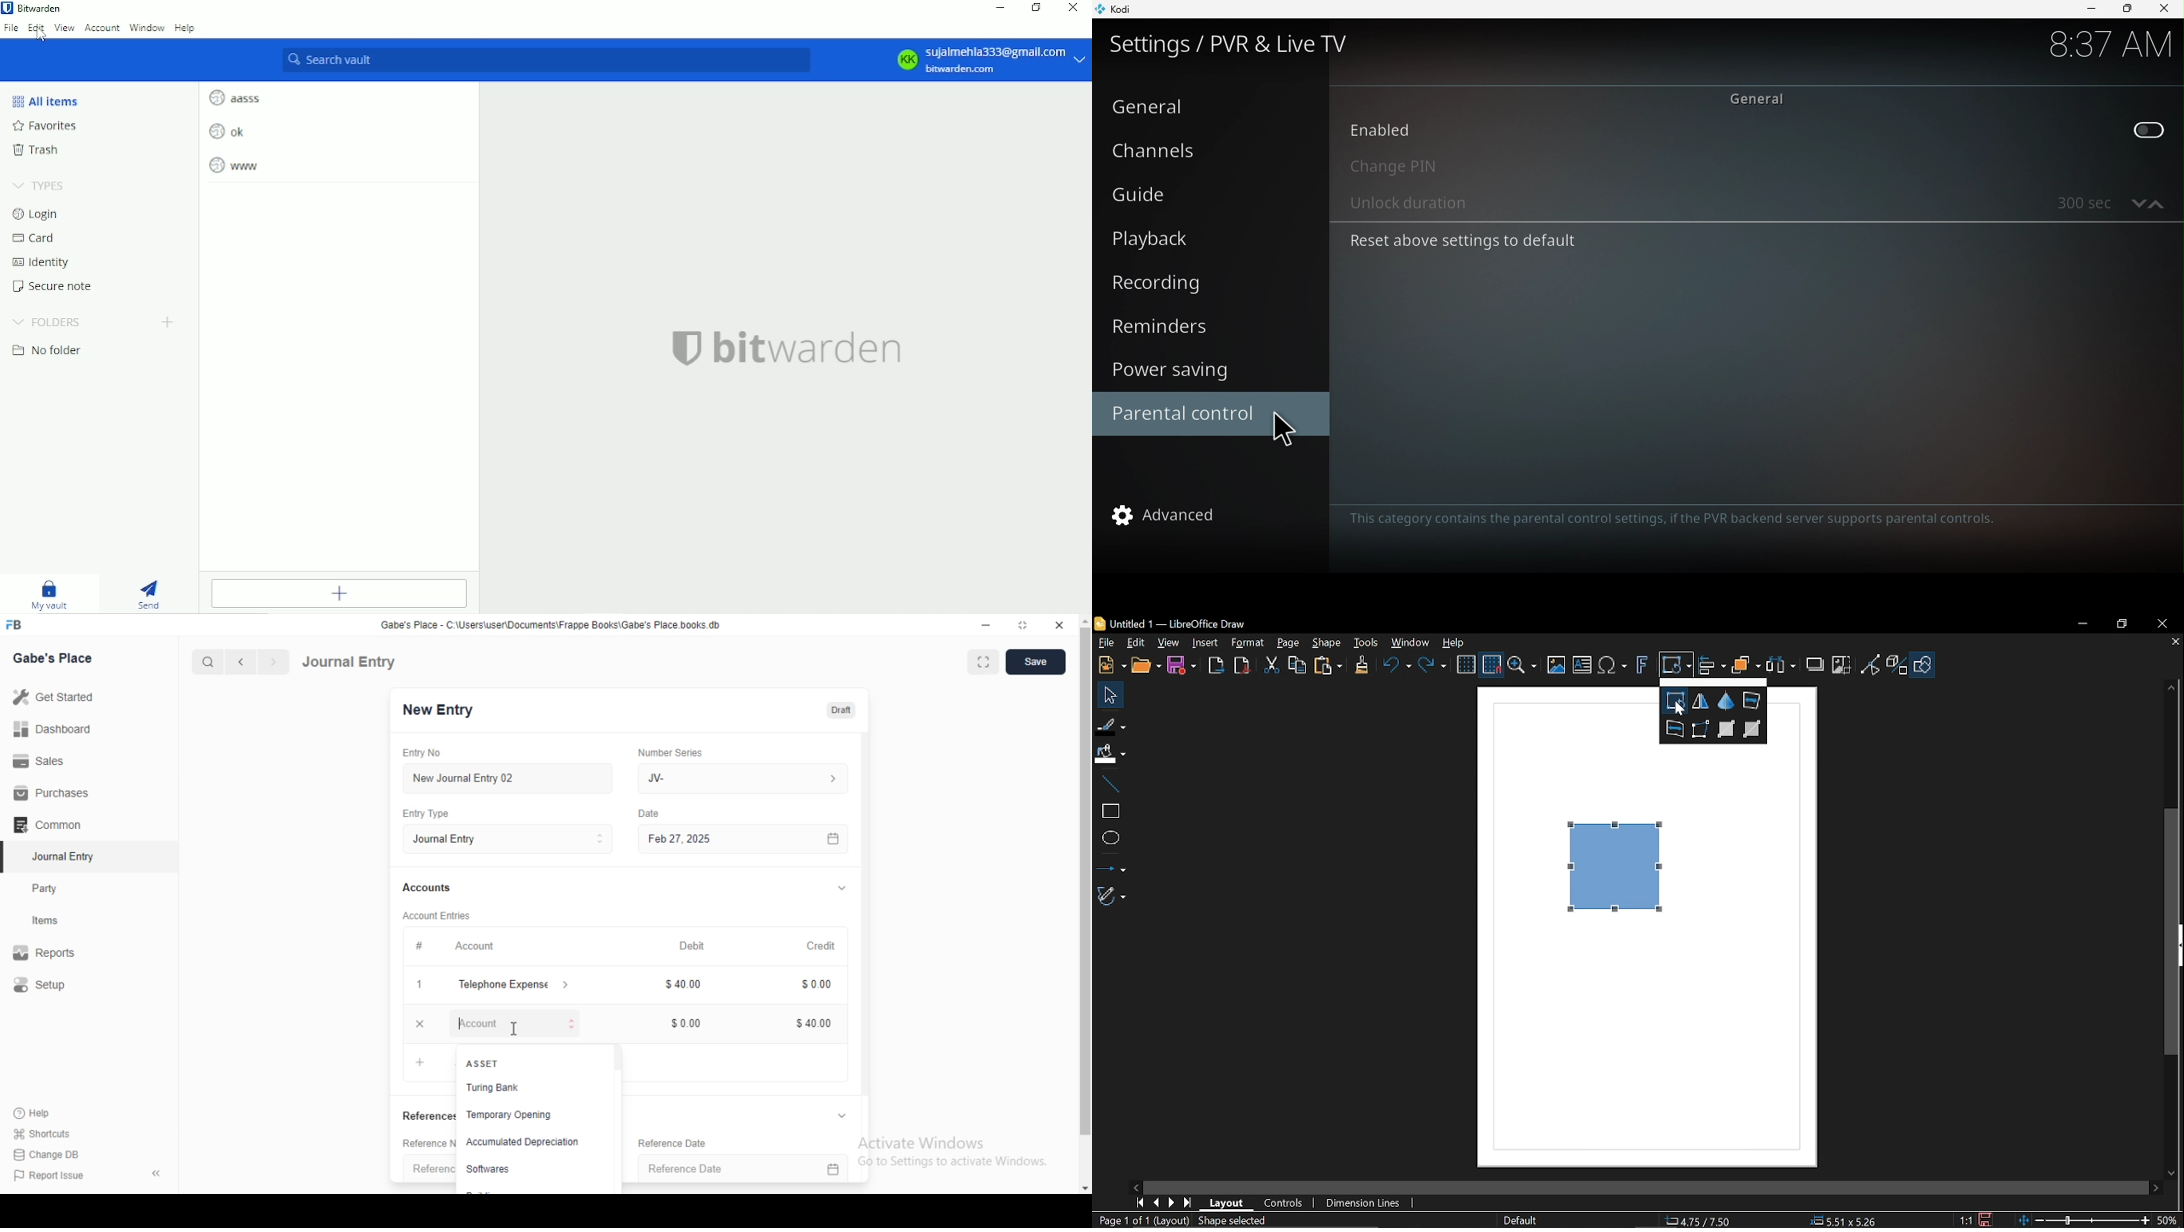  I want to click on ROtations, so click(1674, 701).